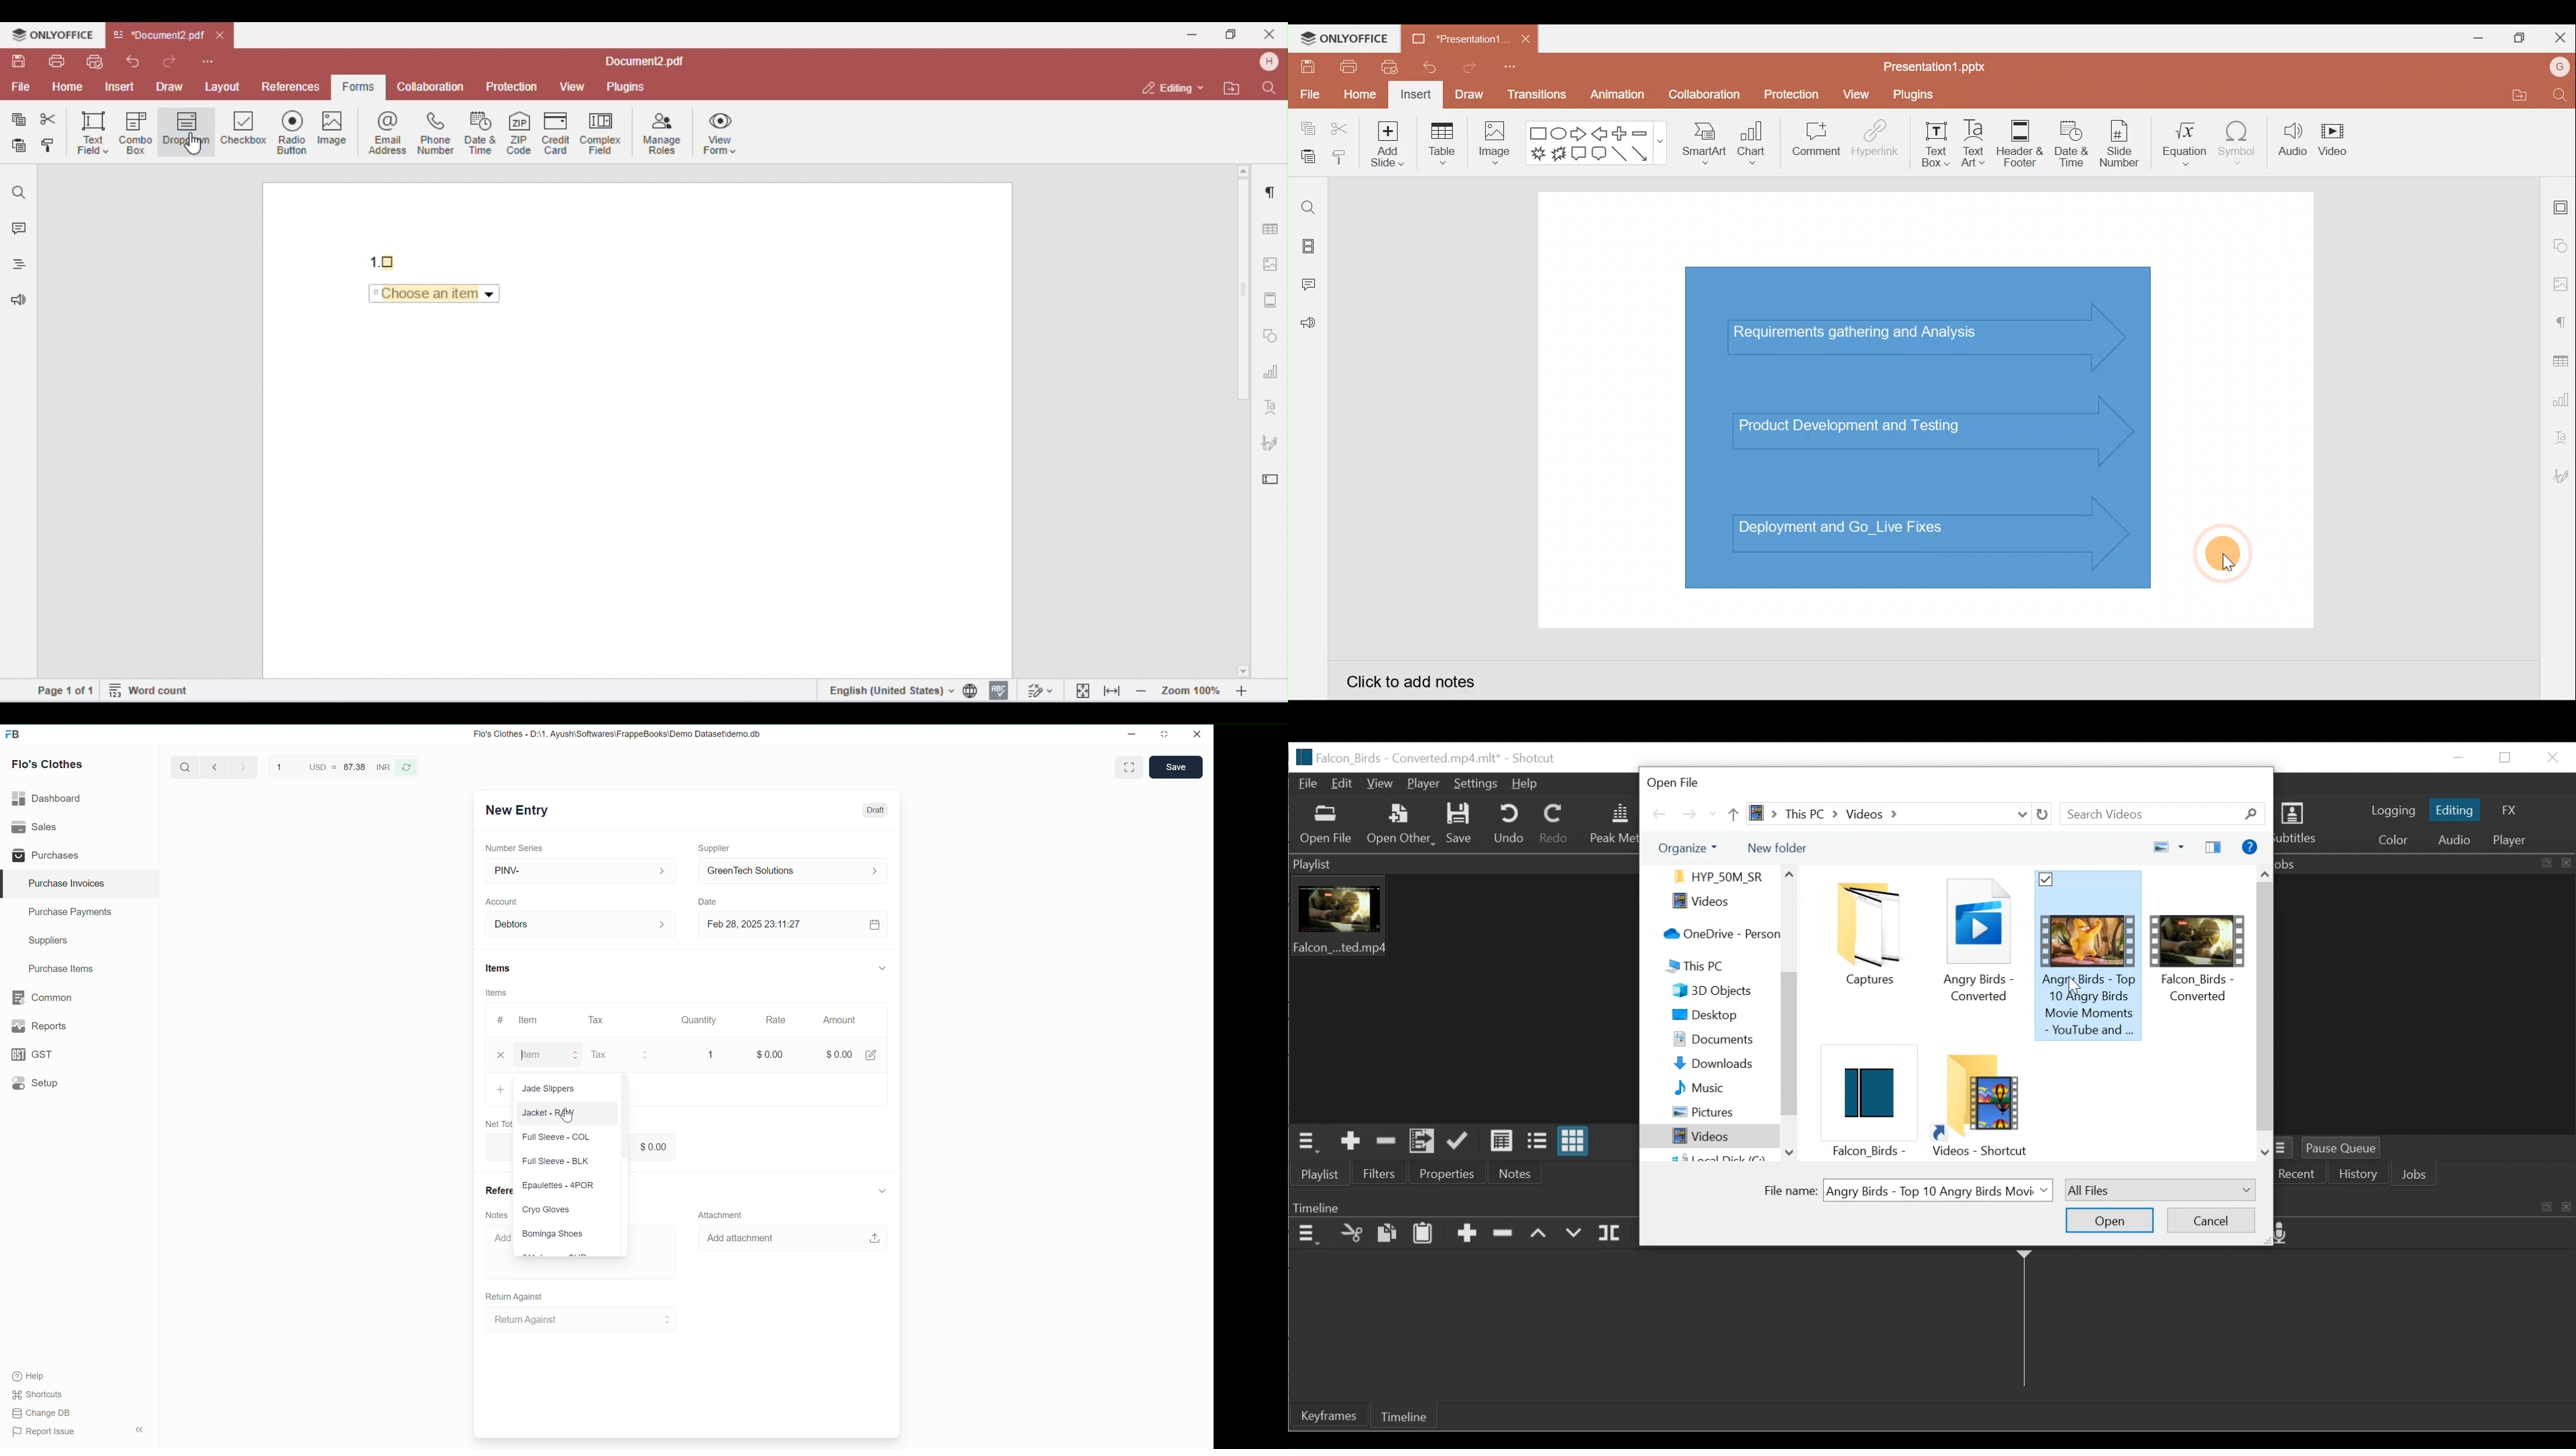 This screenshot has width=2576, height=1456. I want to click on Return Against, so click(515, 1297).